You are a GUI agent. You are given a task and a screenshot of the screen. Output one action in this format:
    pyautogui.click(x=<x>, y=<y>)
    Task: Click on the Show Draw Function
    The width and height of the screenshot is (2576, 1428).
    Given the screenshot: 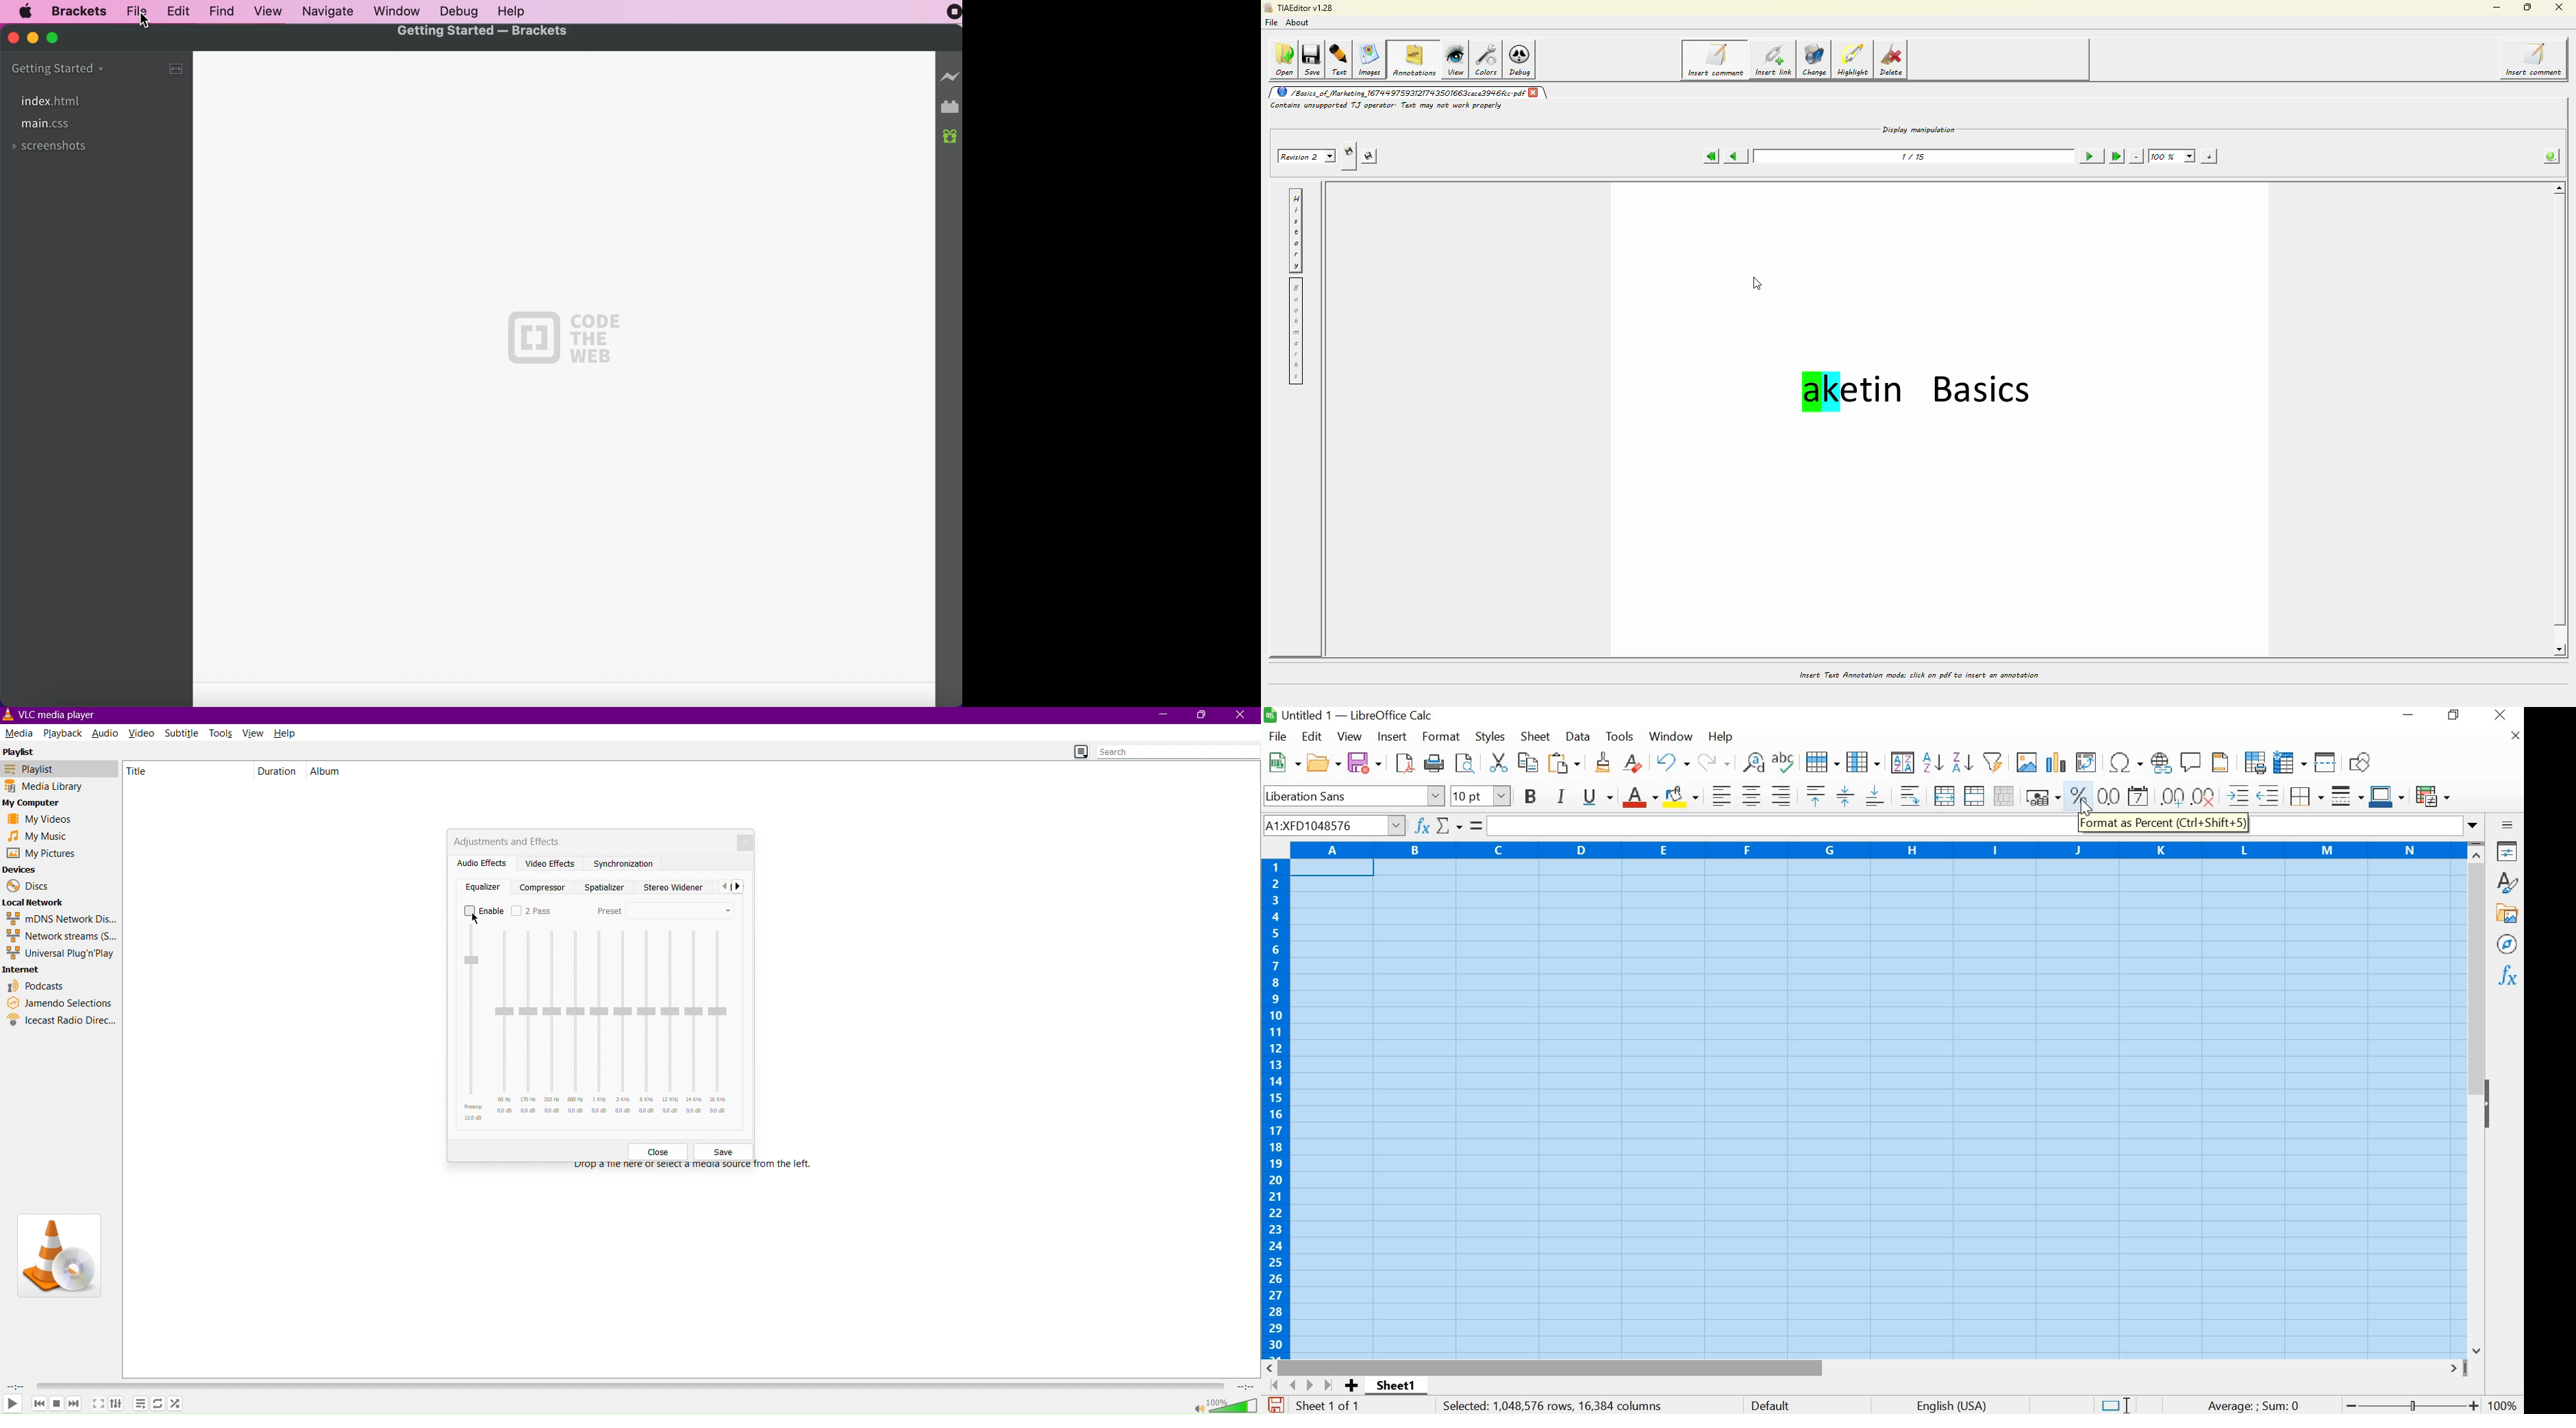 What is the action you would take?
    pyautogui.click(x=2360, y=762)
    